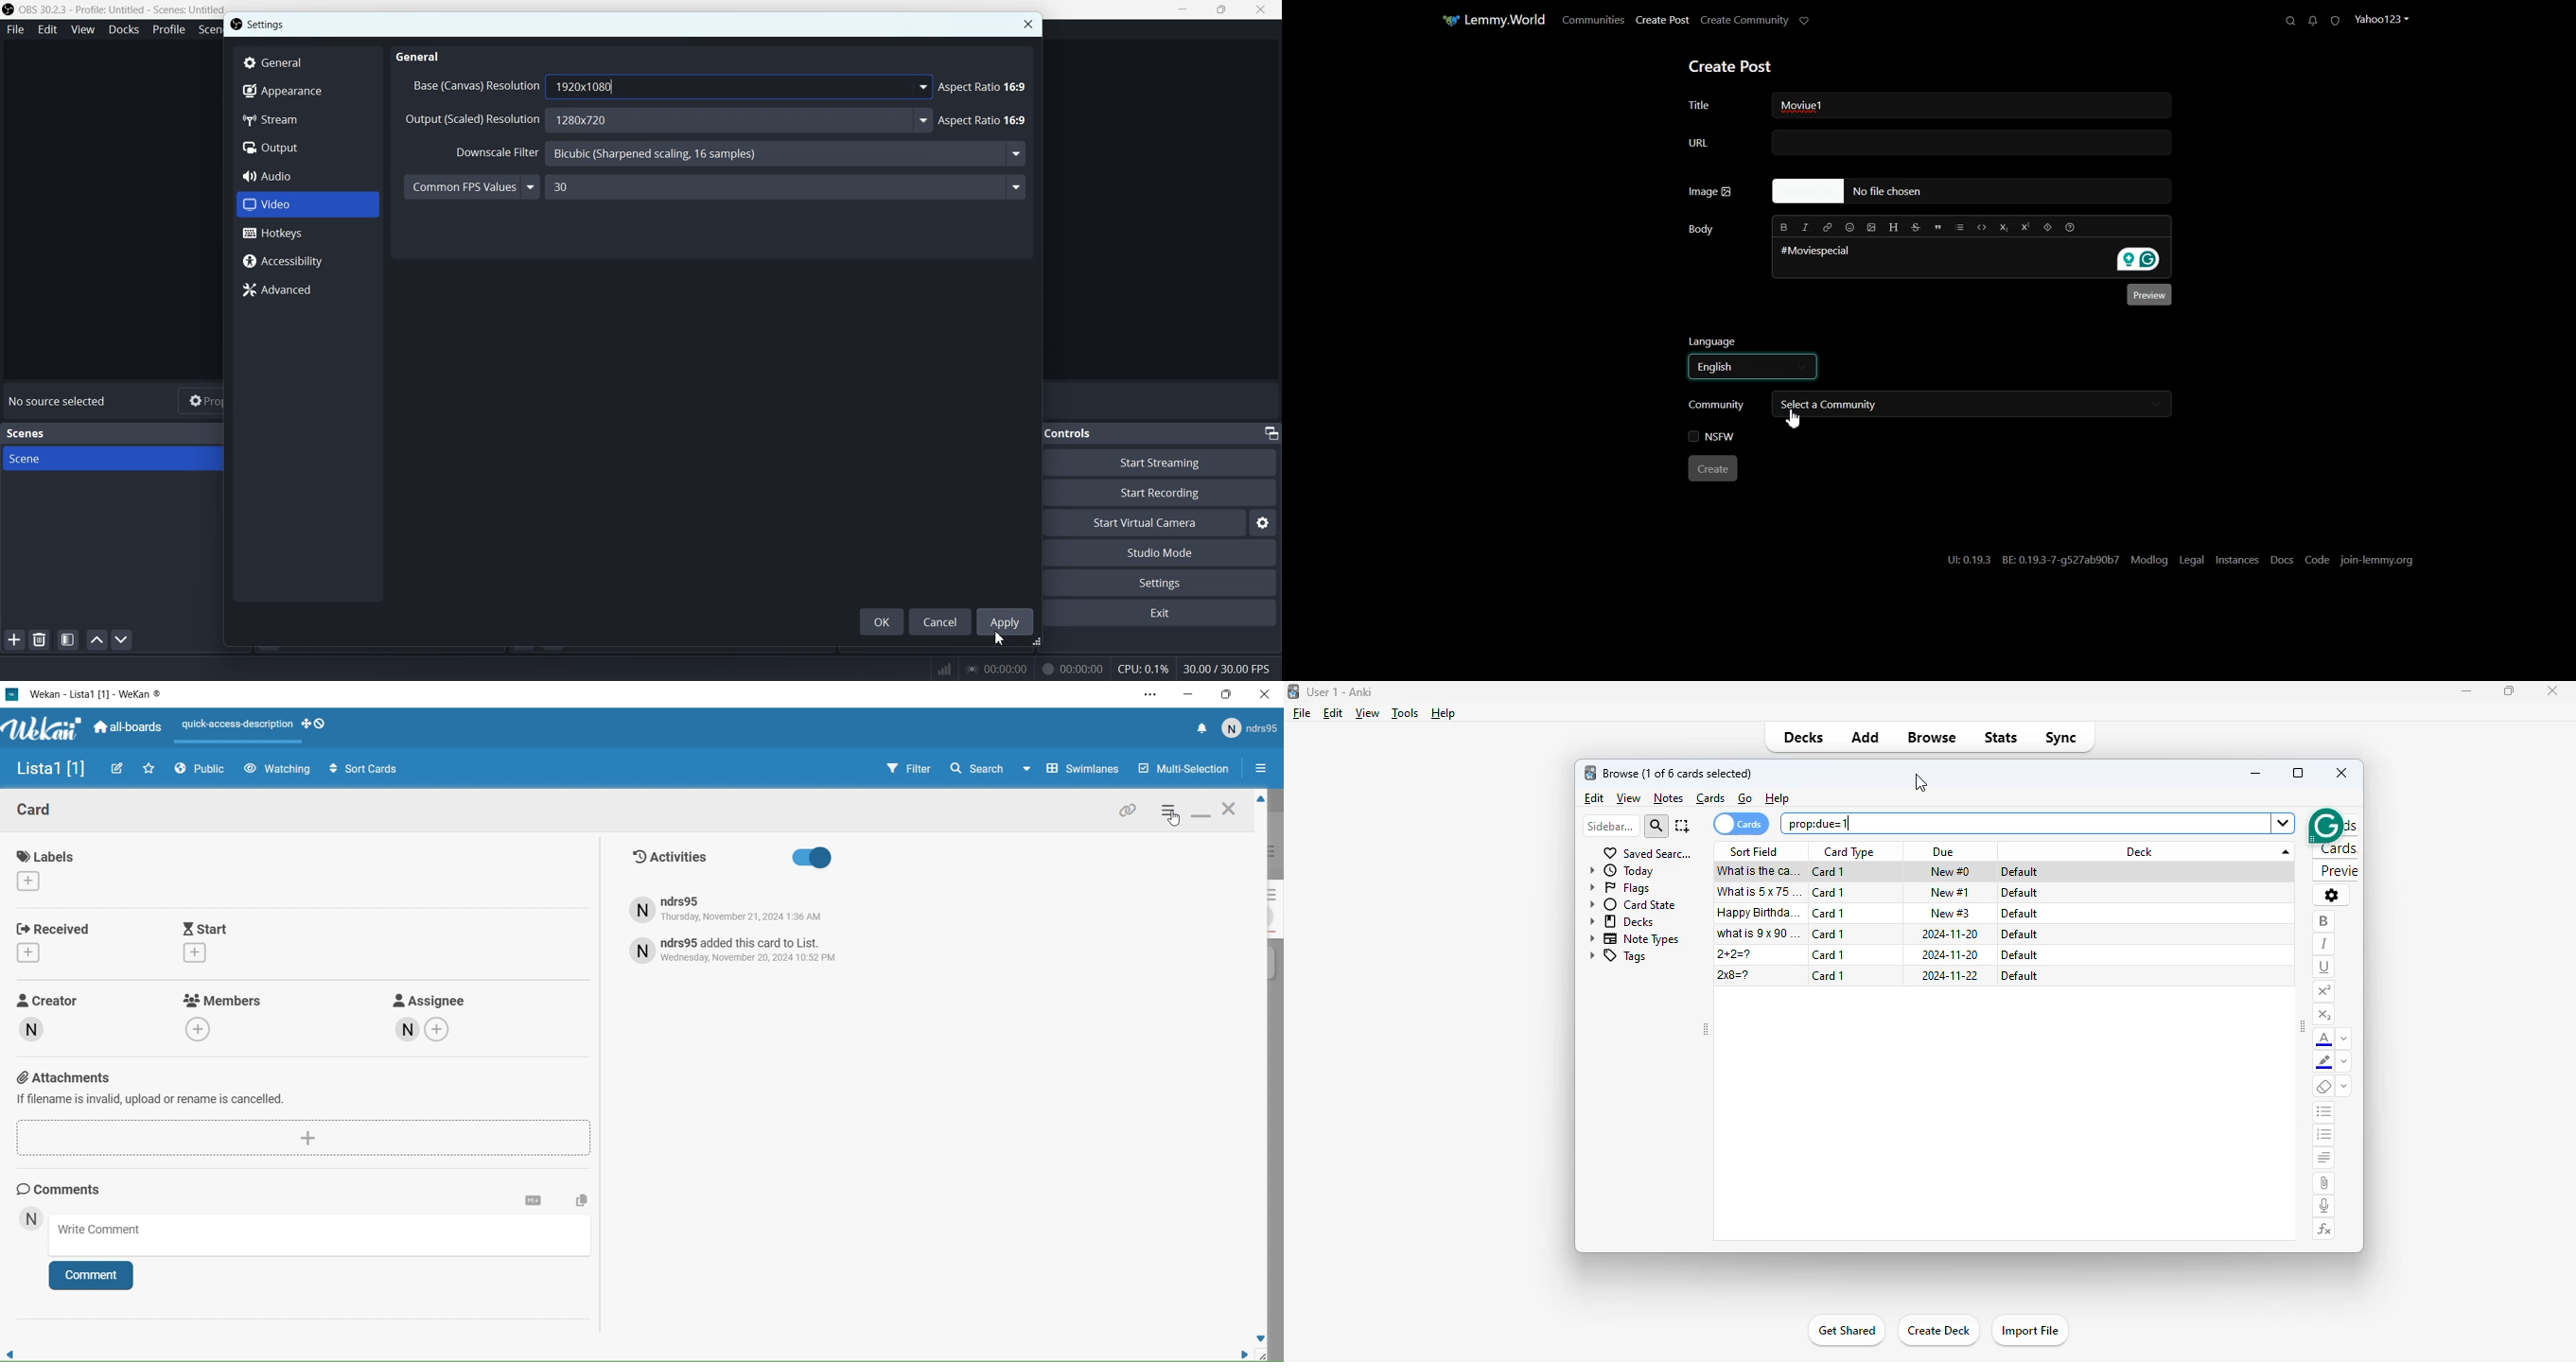 This screenshot has height=1372, width=2576. What do you see at coordinates (1804, 737) in the screenshot?
I see `decks` at bounding box center [1804, 737].